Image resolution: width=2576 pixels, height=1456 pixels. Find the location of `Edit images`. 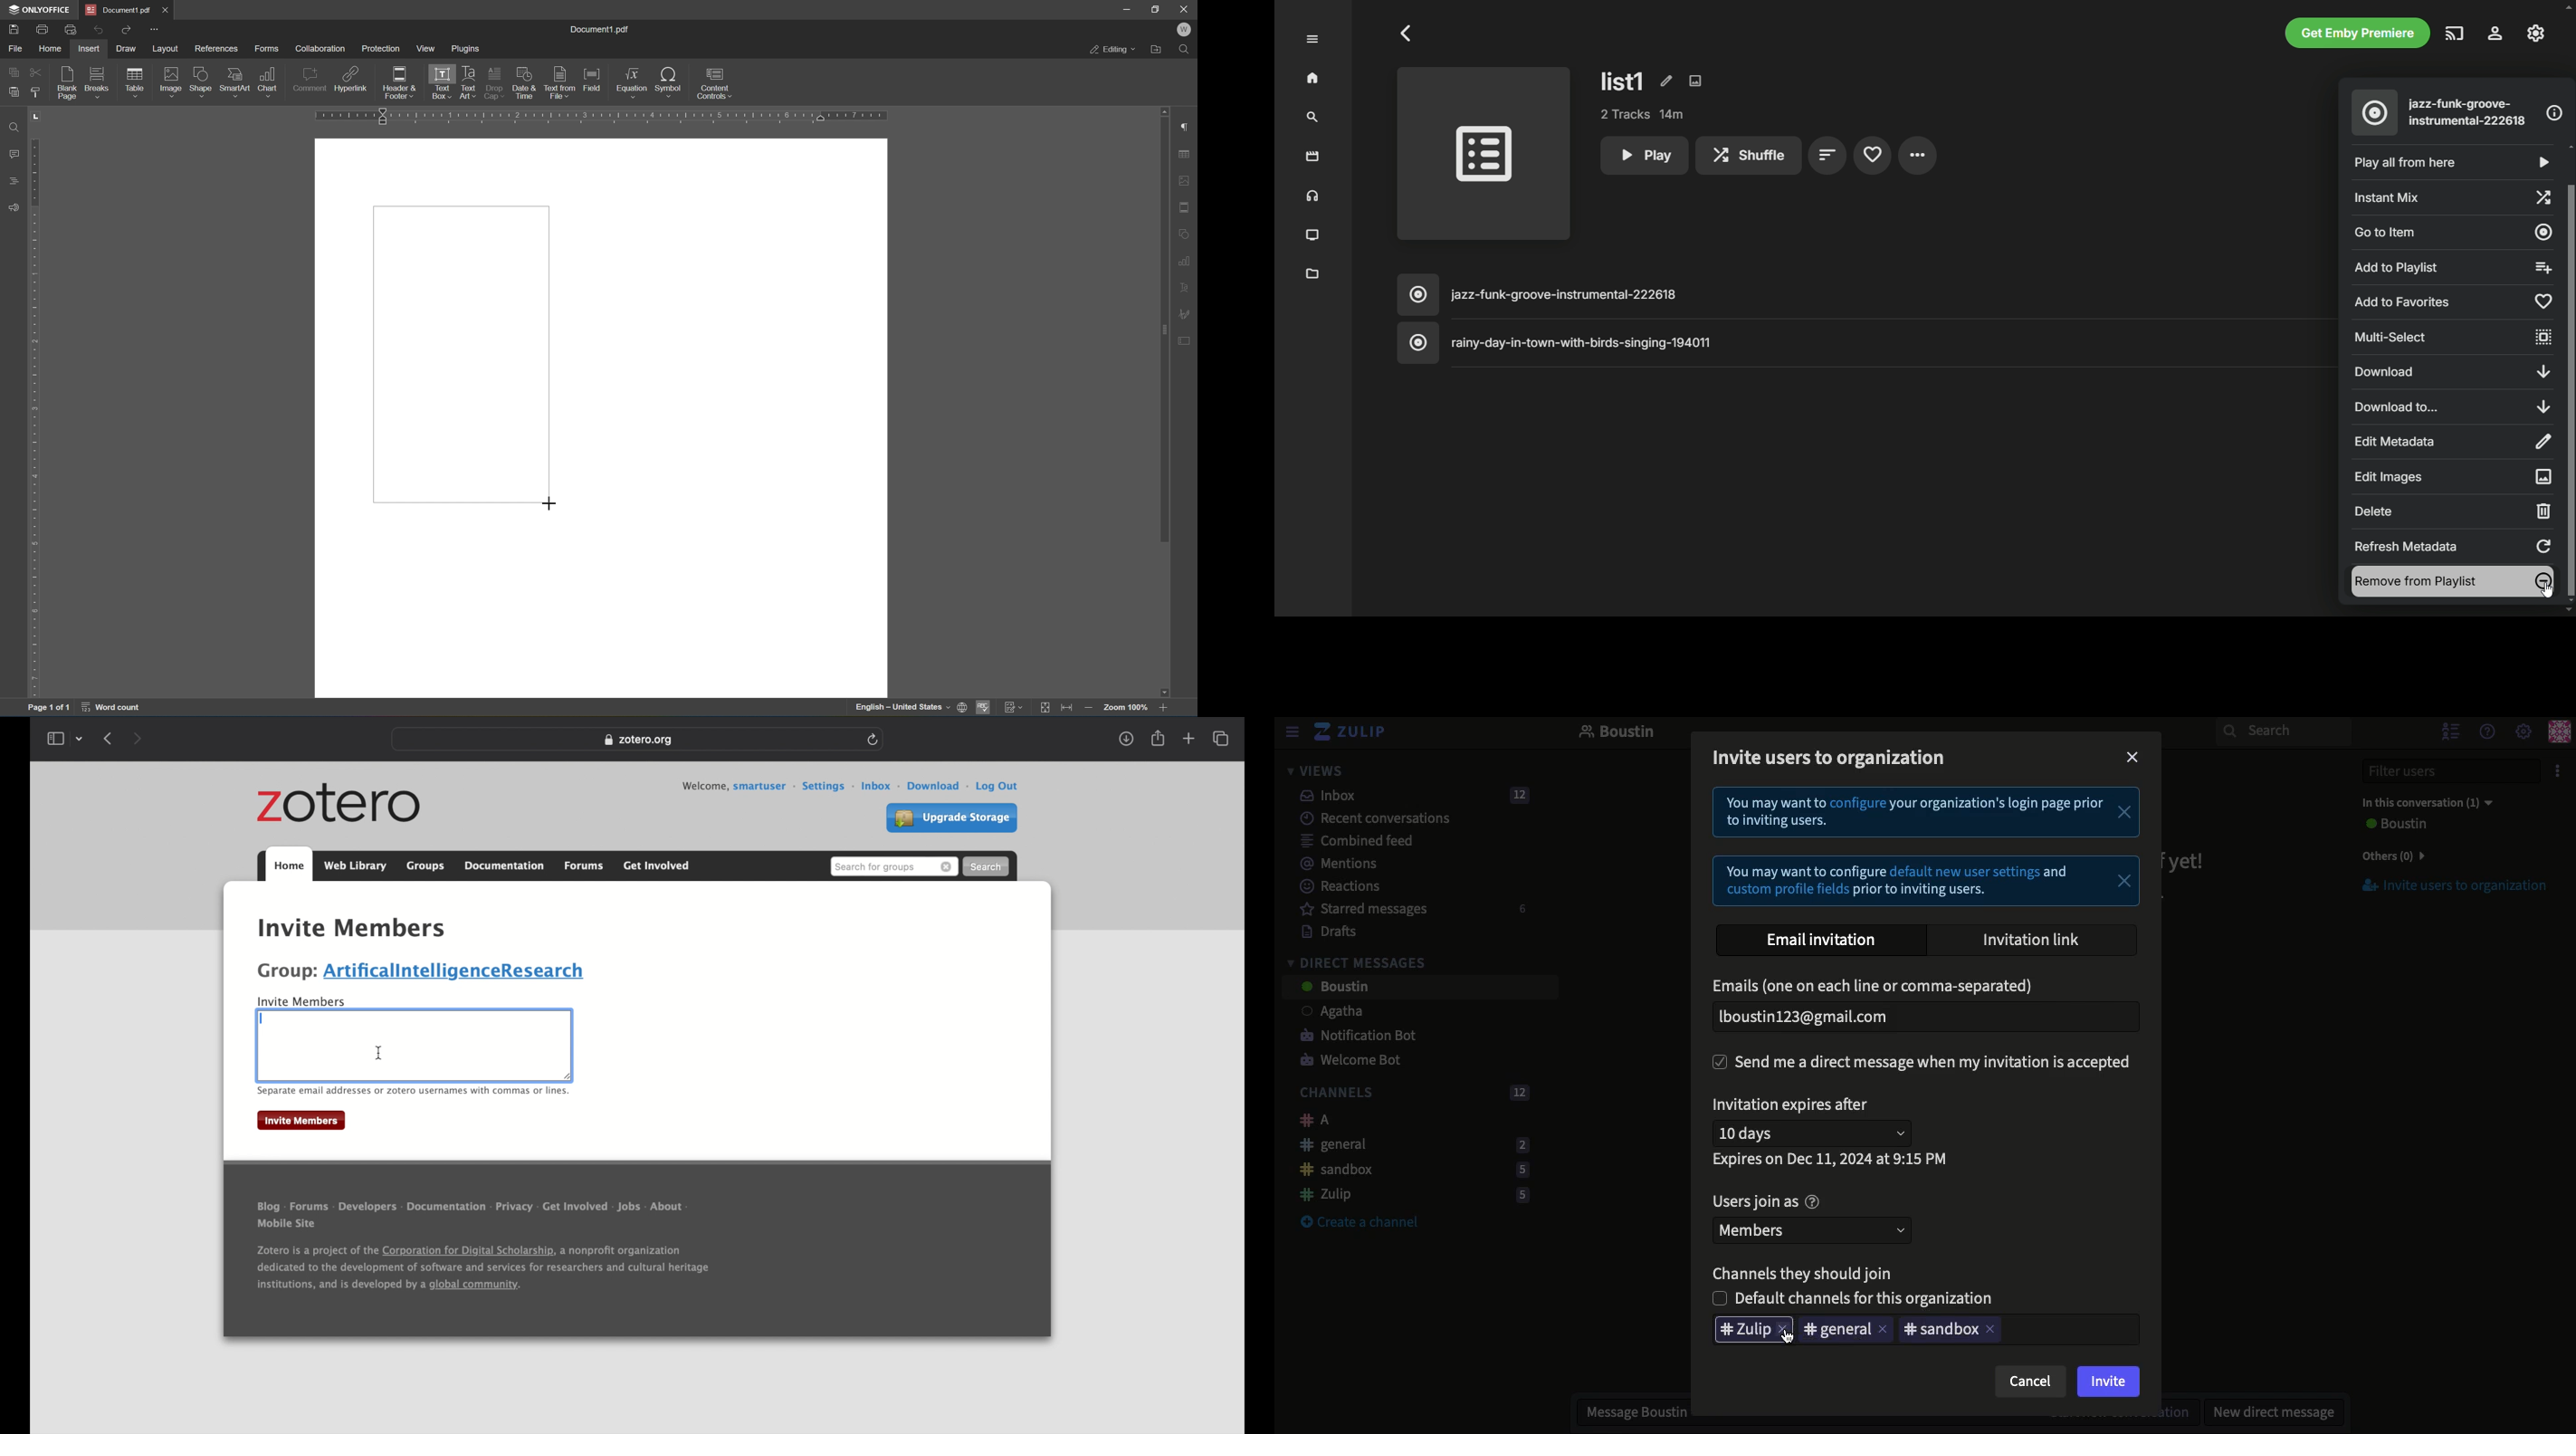

Edit images is located at coordinates (2451, 477).